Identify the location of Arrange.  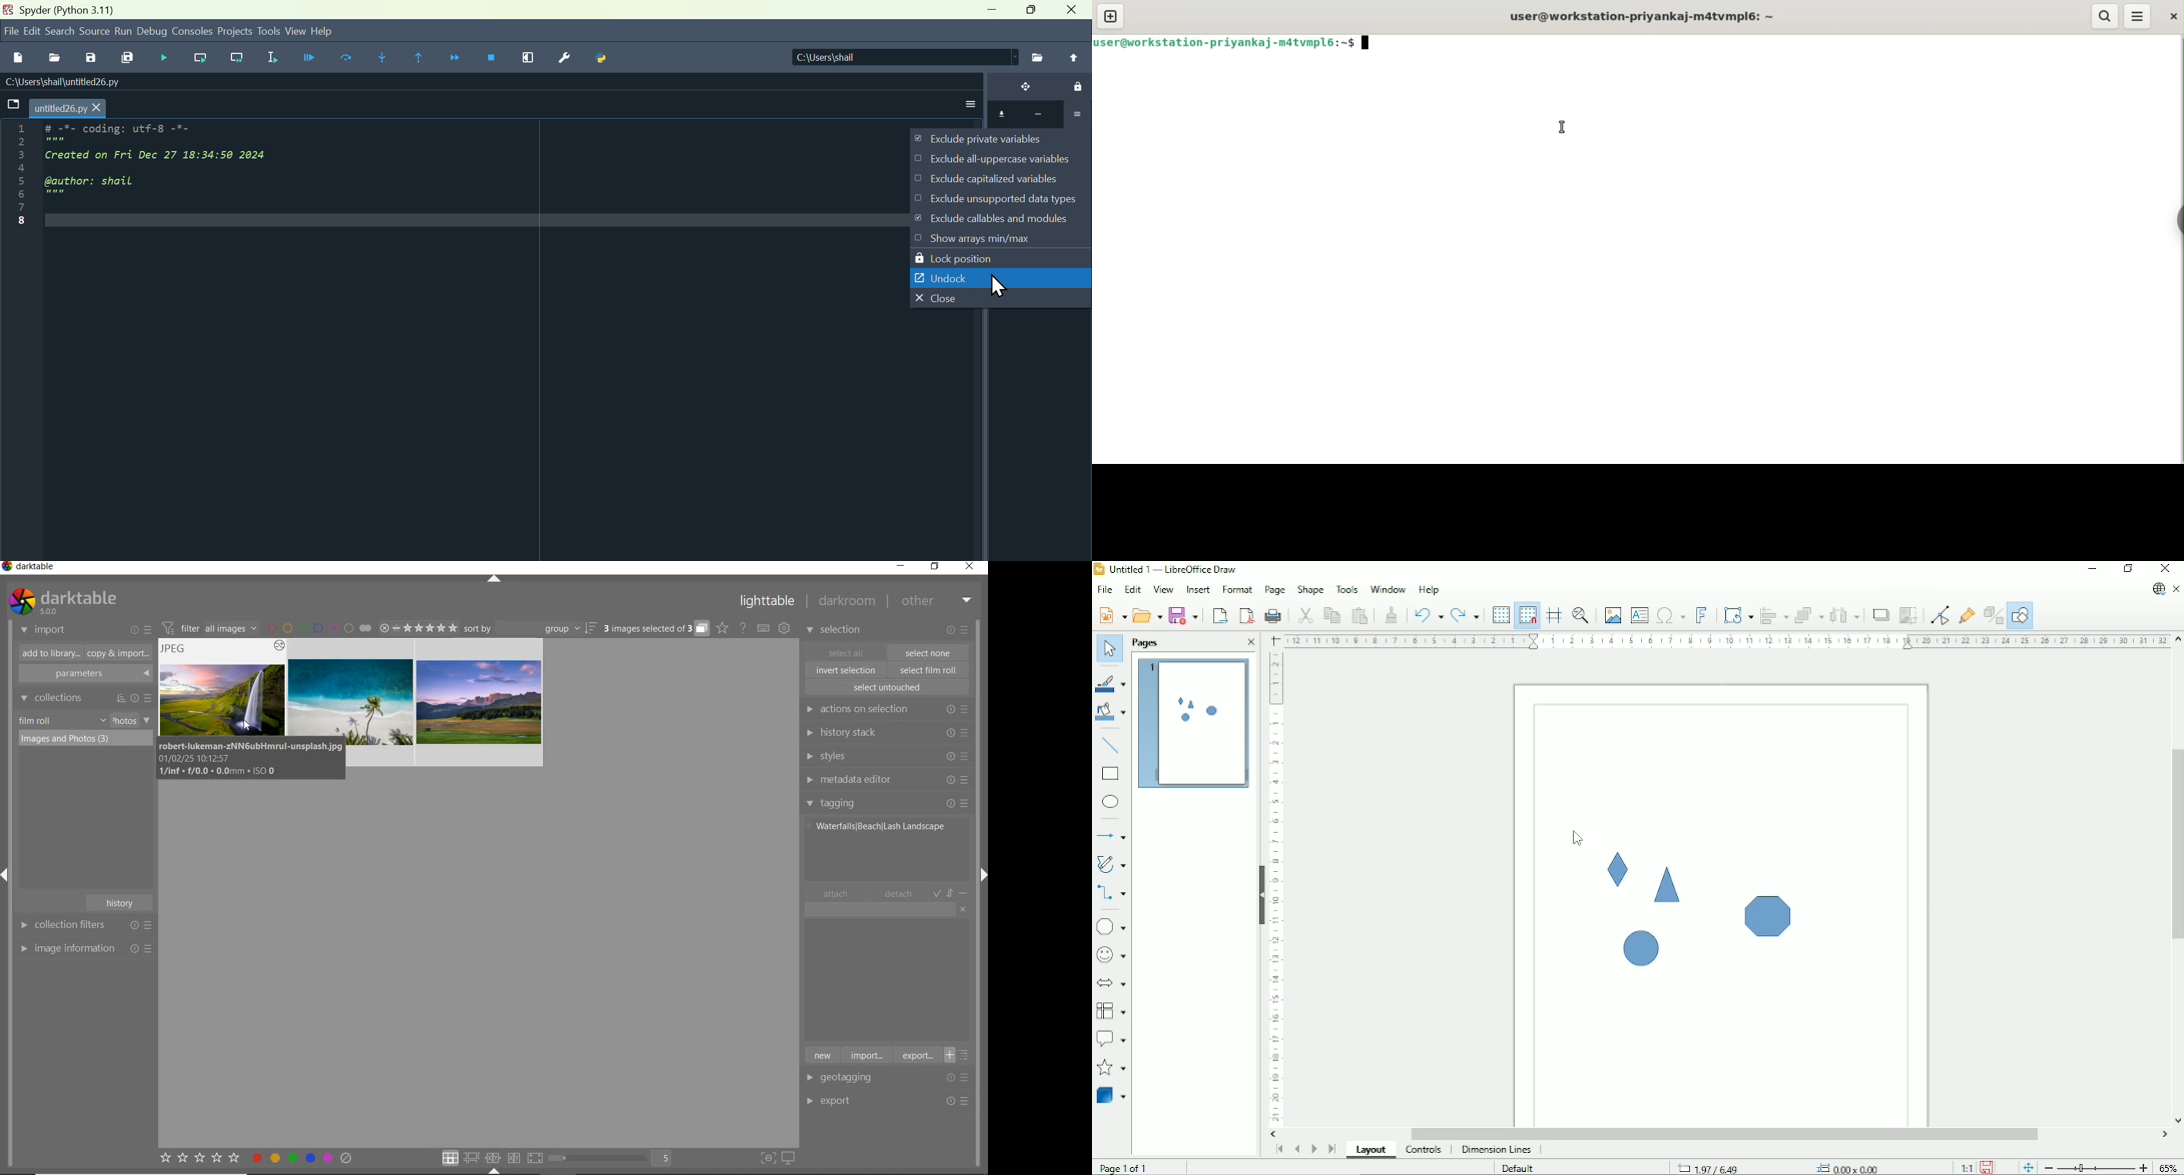
(1808, 614).